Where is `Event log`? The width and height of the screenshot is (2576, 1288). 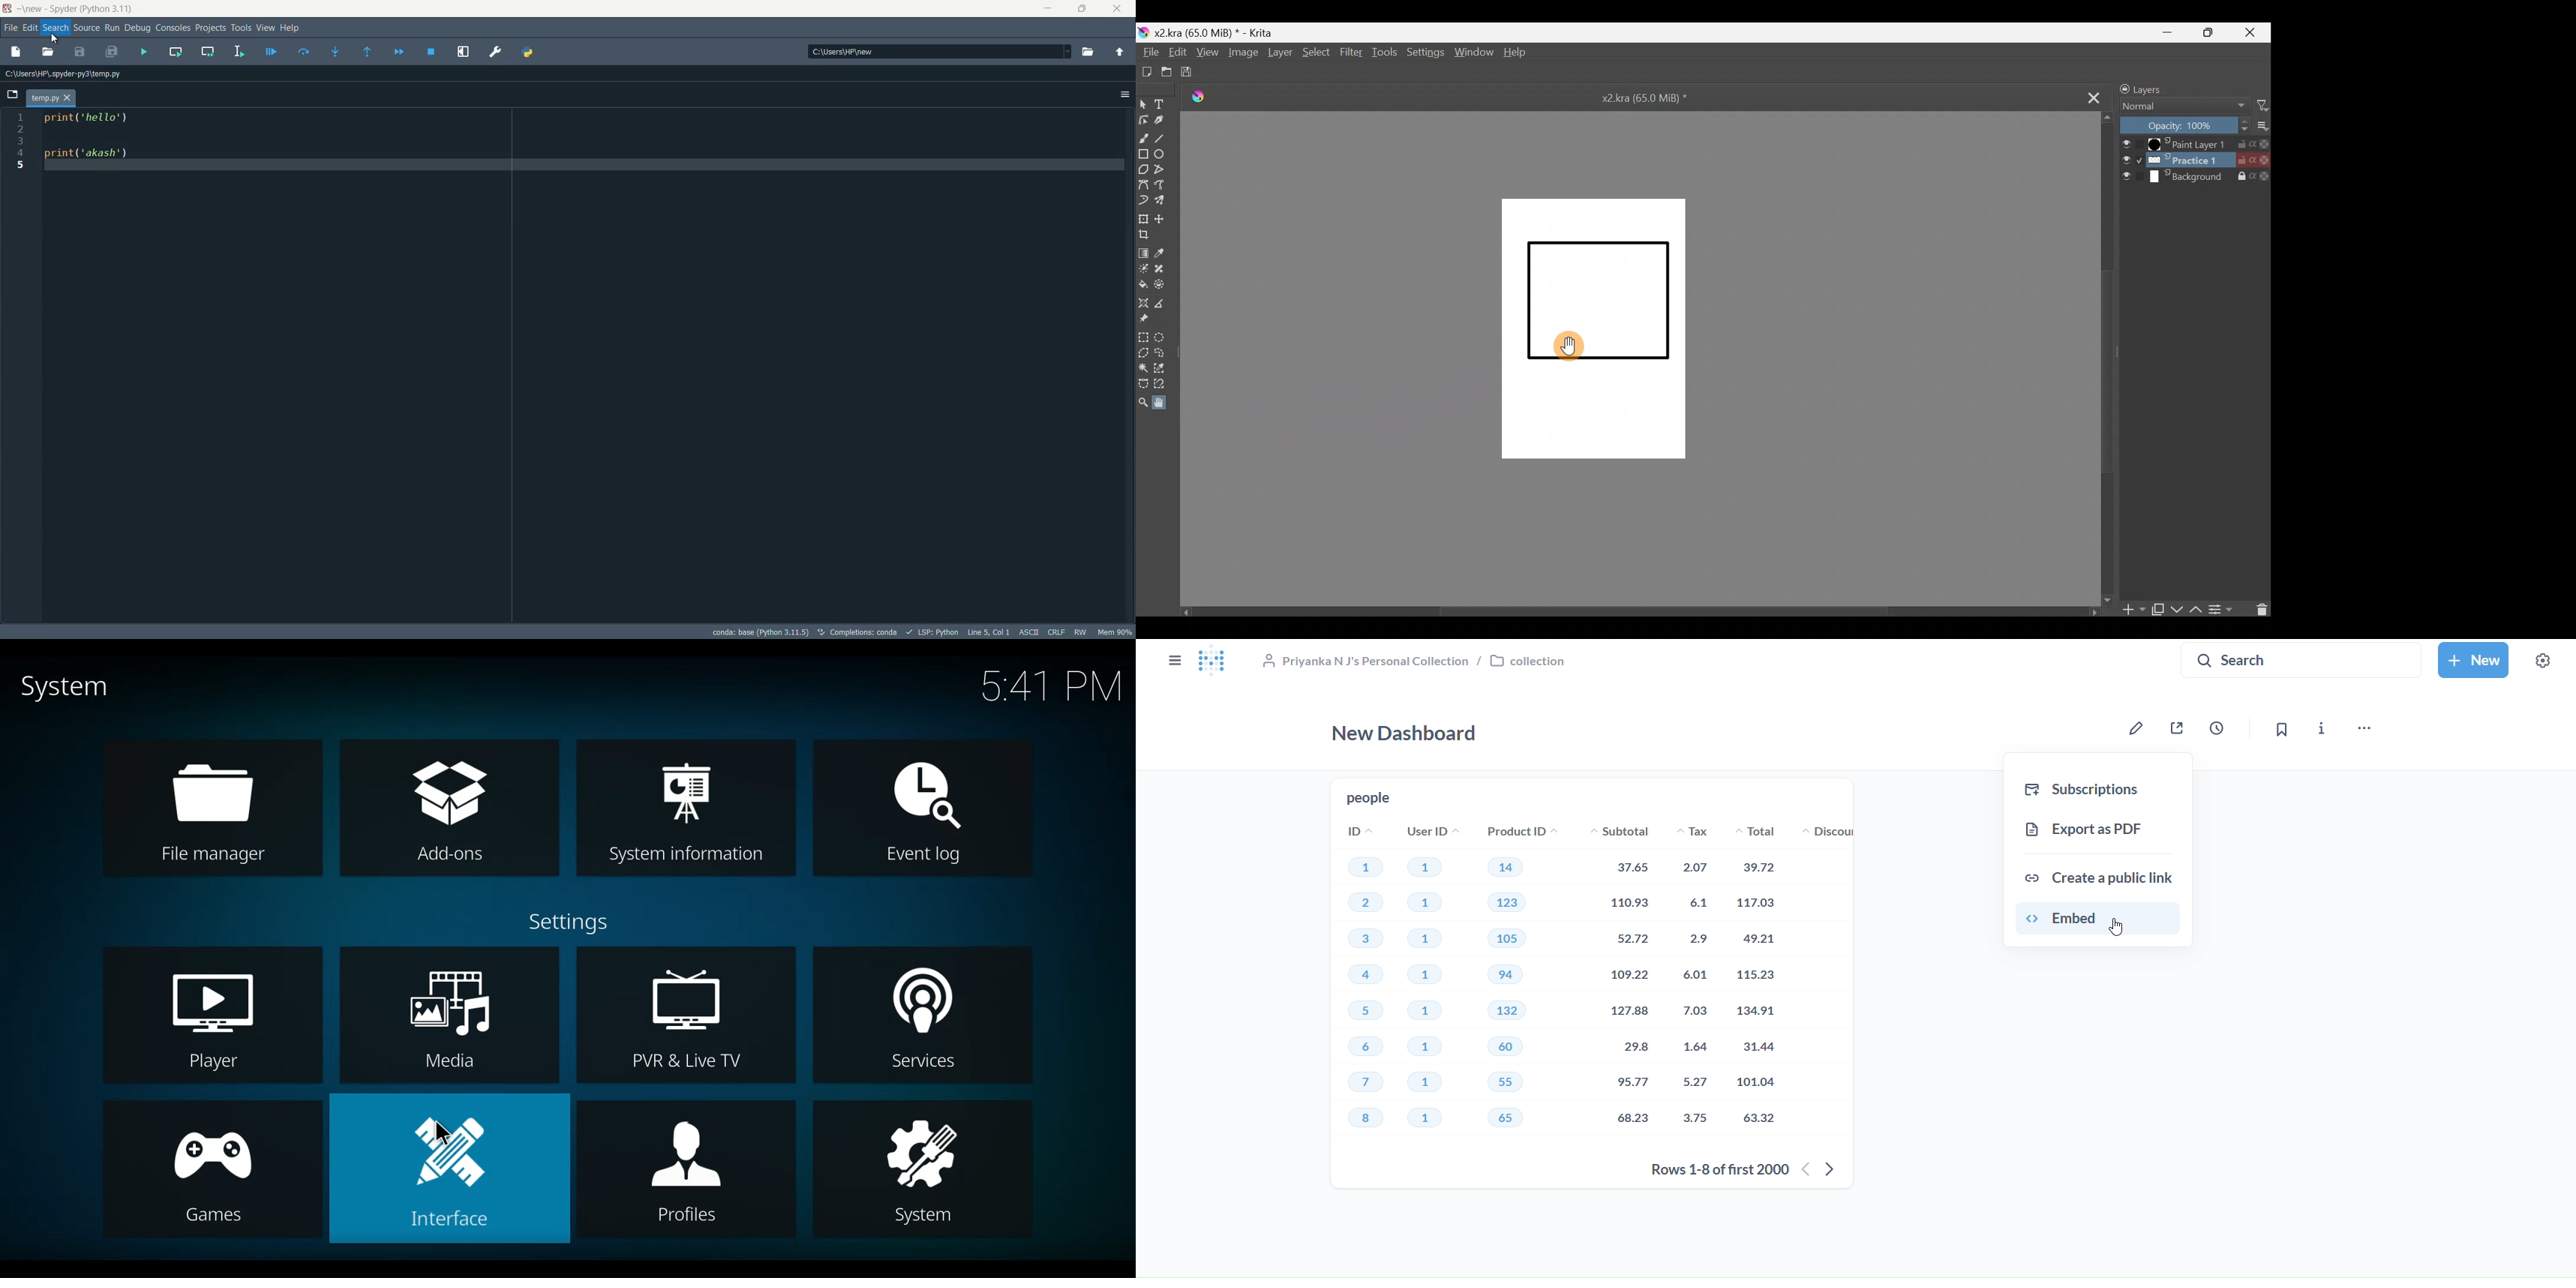 Event log is located at coordinates (924, 808).